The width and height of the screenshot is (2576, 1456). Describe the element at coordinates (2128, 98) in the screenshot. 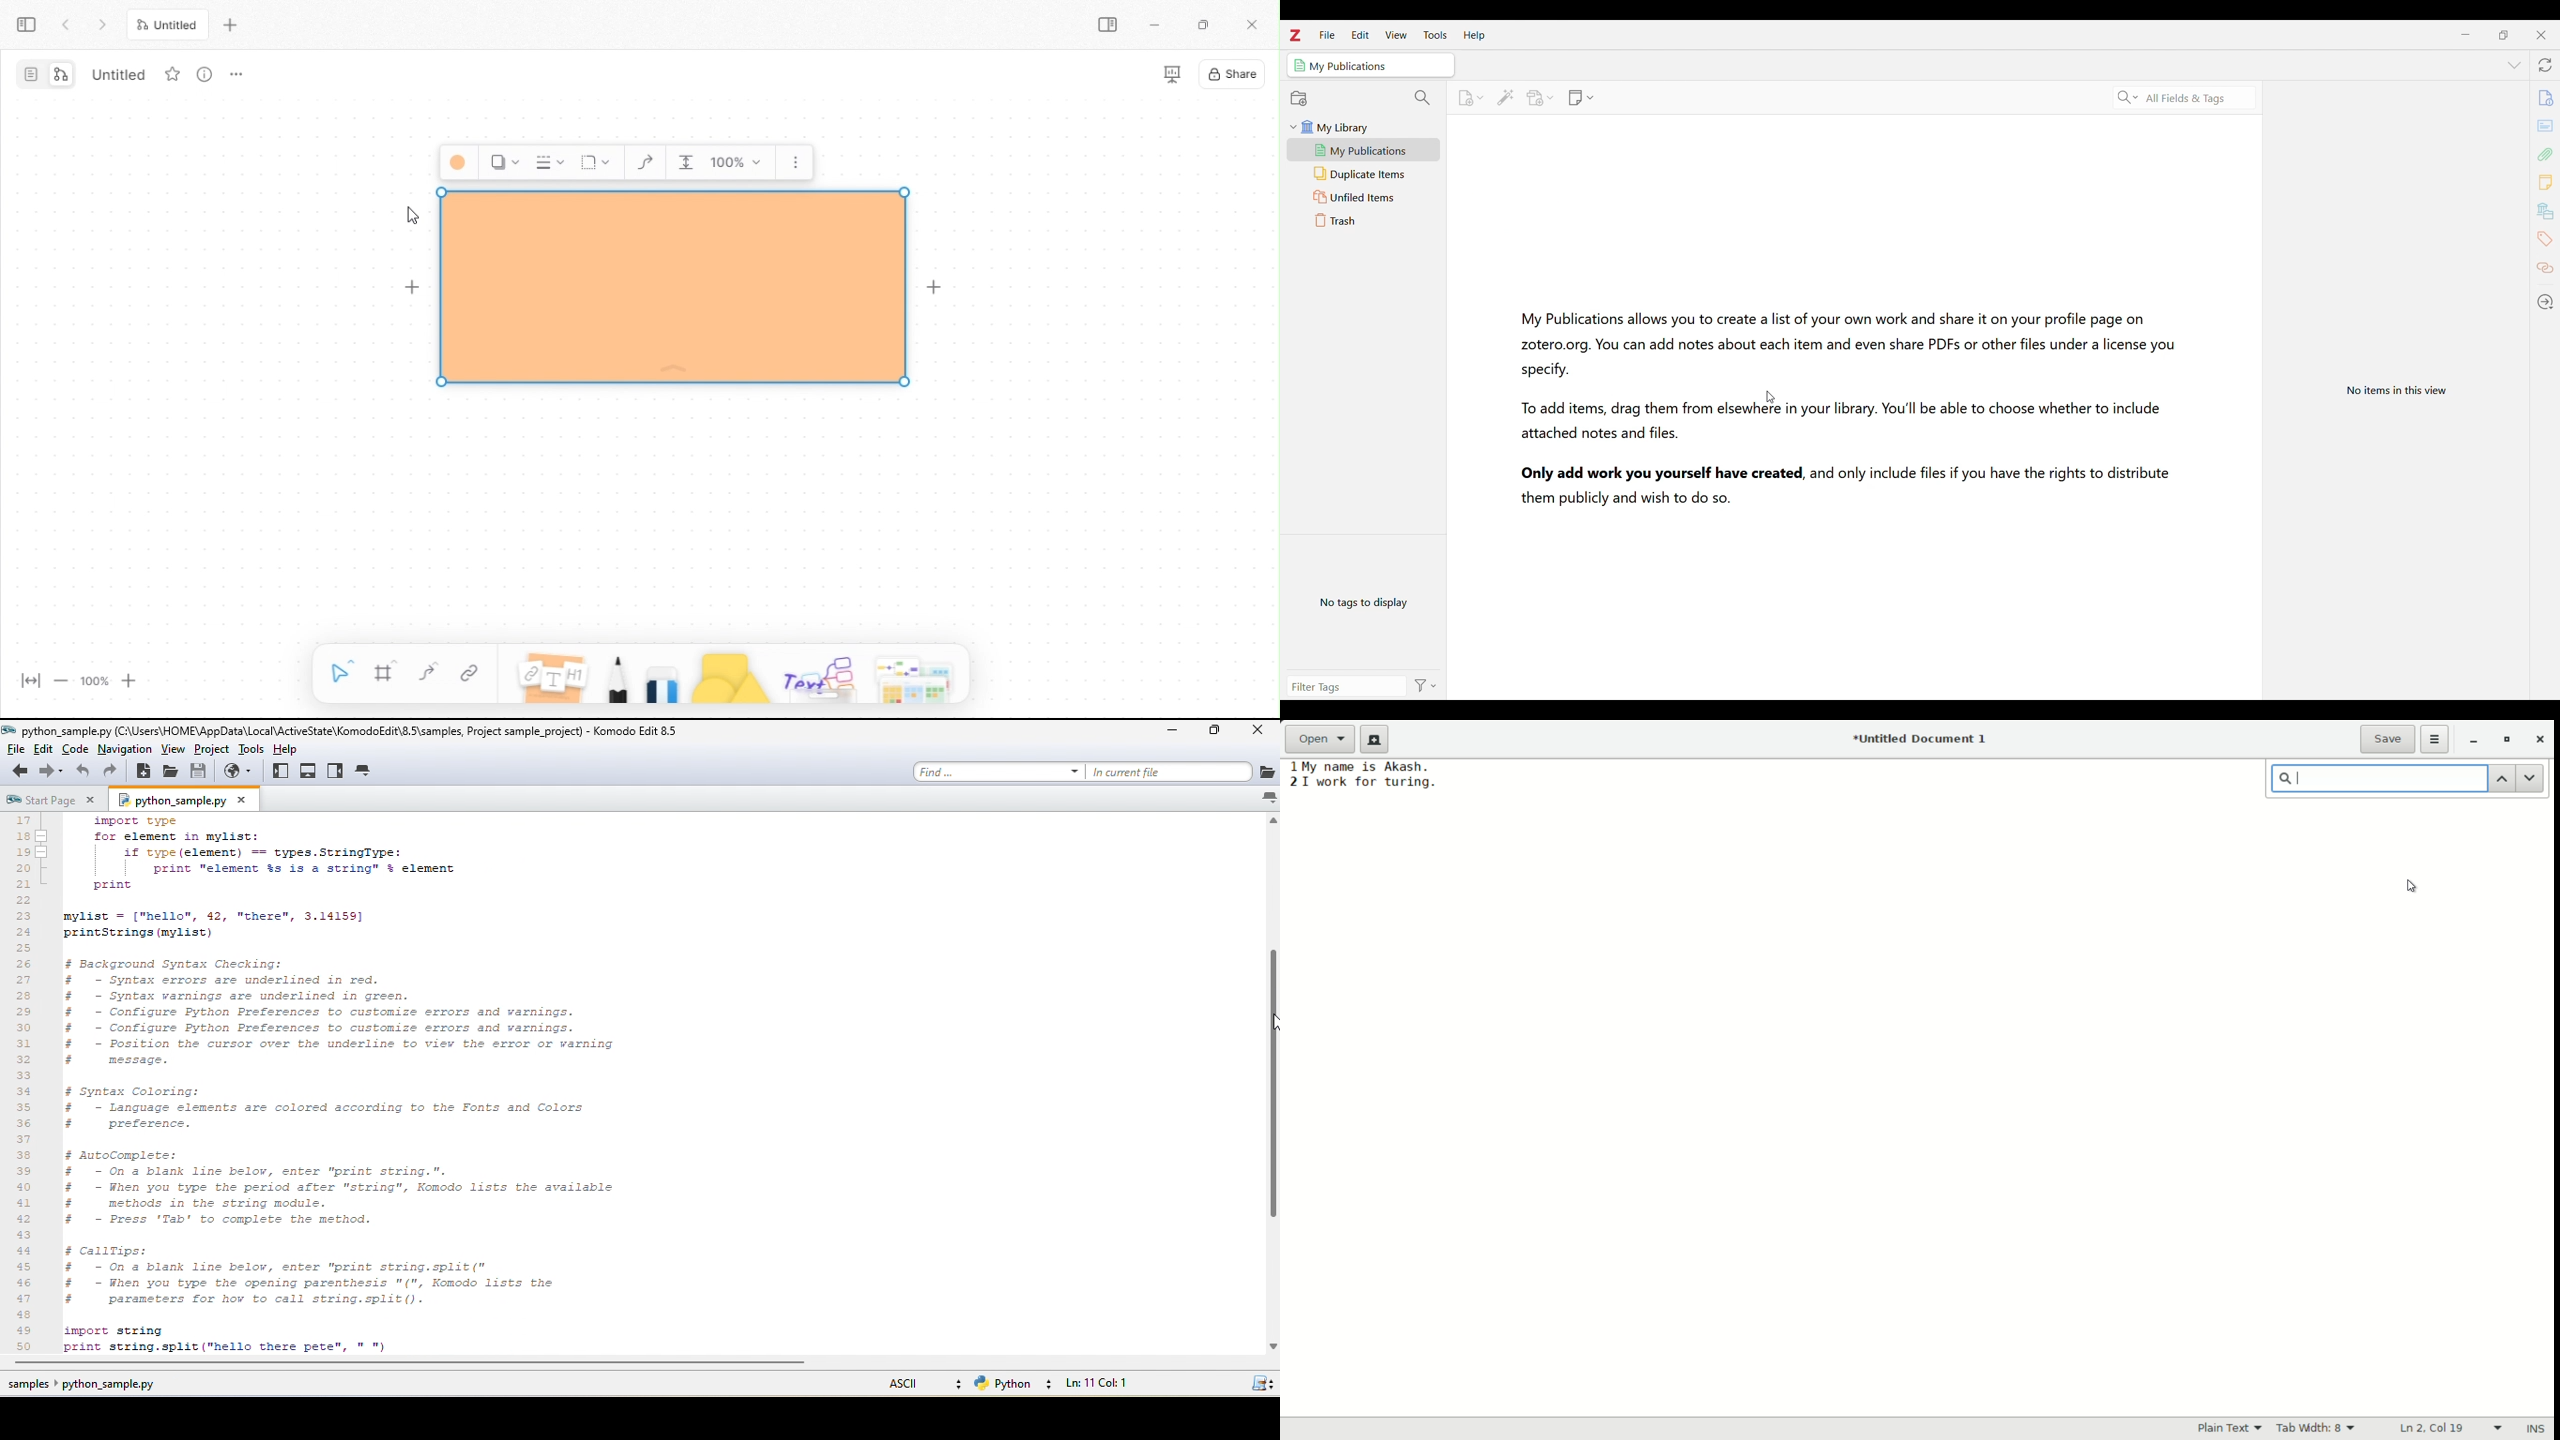

I see `Specific search criteria options` at that location.